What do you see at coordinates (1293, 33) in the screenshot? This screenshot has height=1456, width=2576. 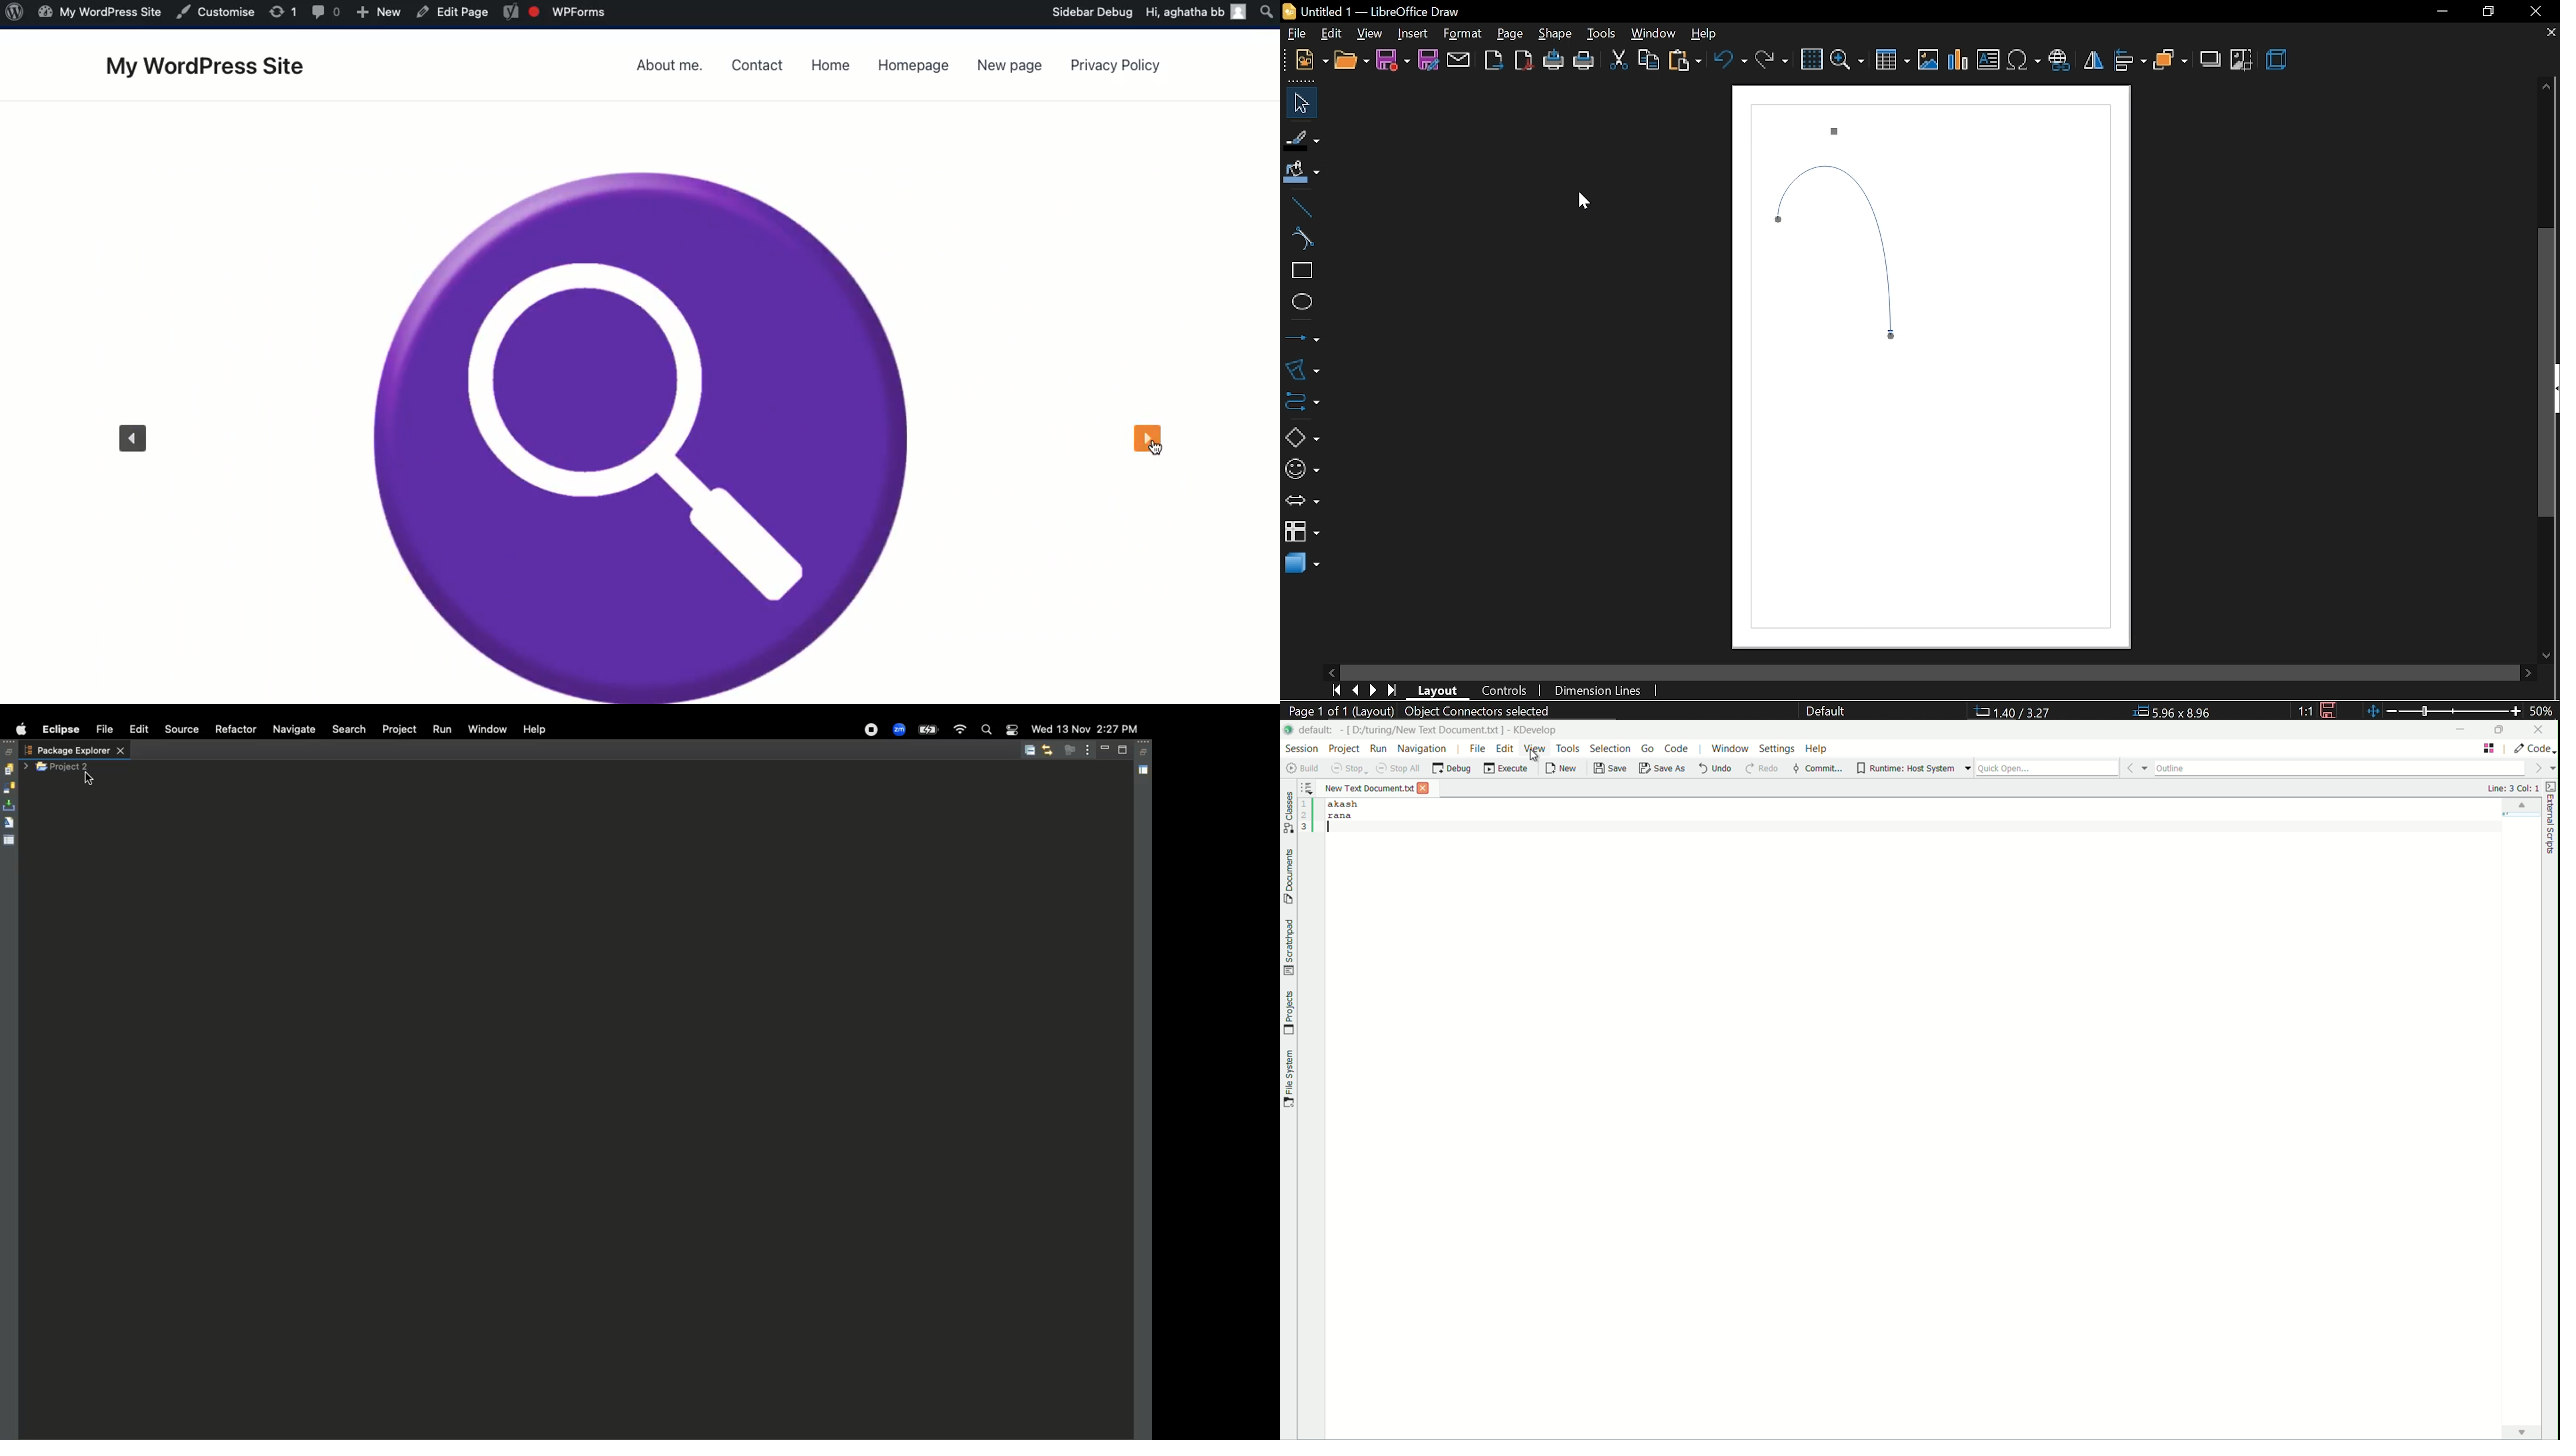 I see `file` at bounding box center [1293, 33].